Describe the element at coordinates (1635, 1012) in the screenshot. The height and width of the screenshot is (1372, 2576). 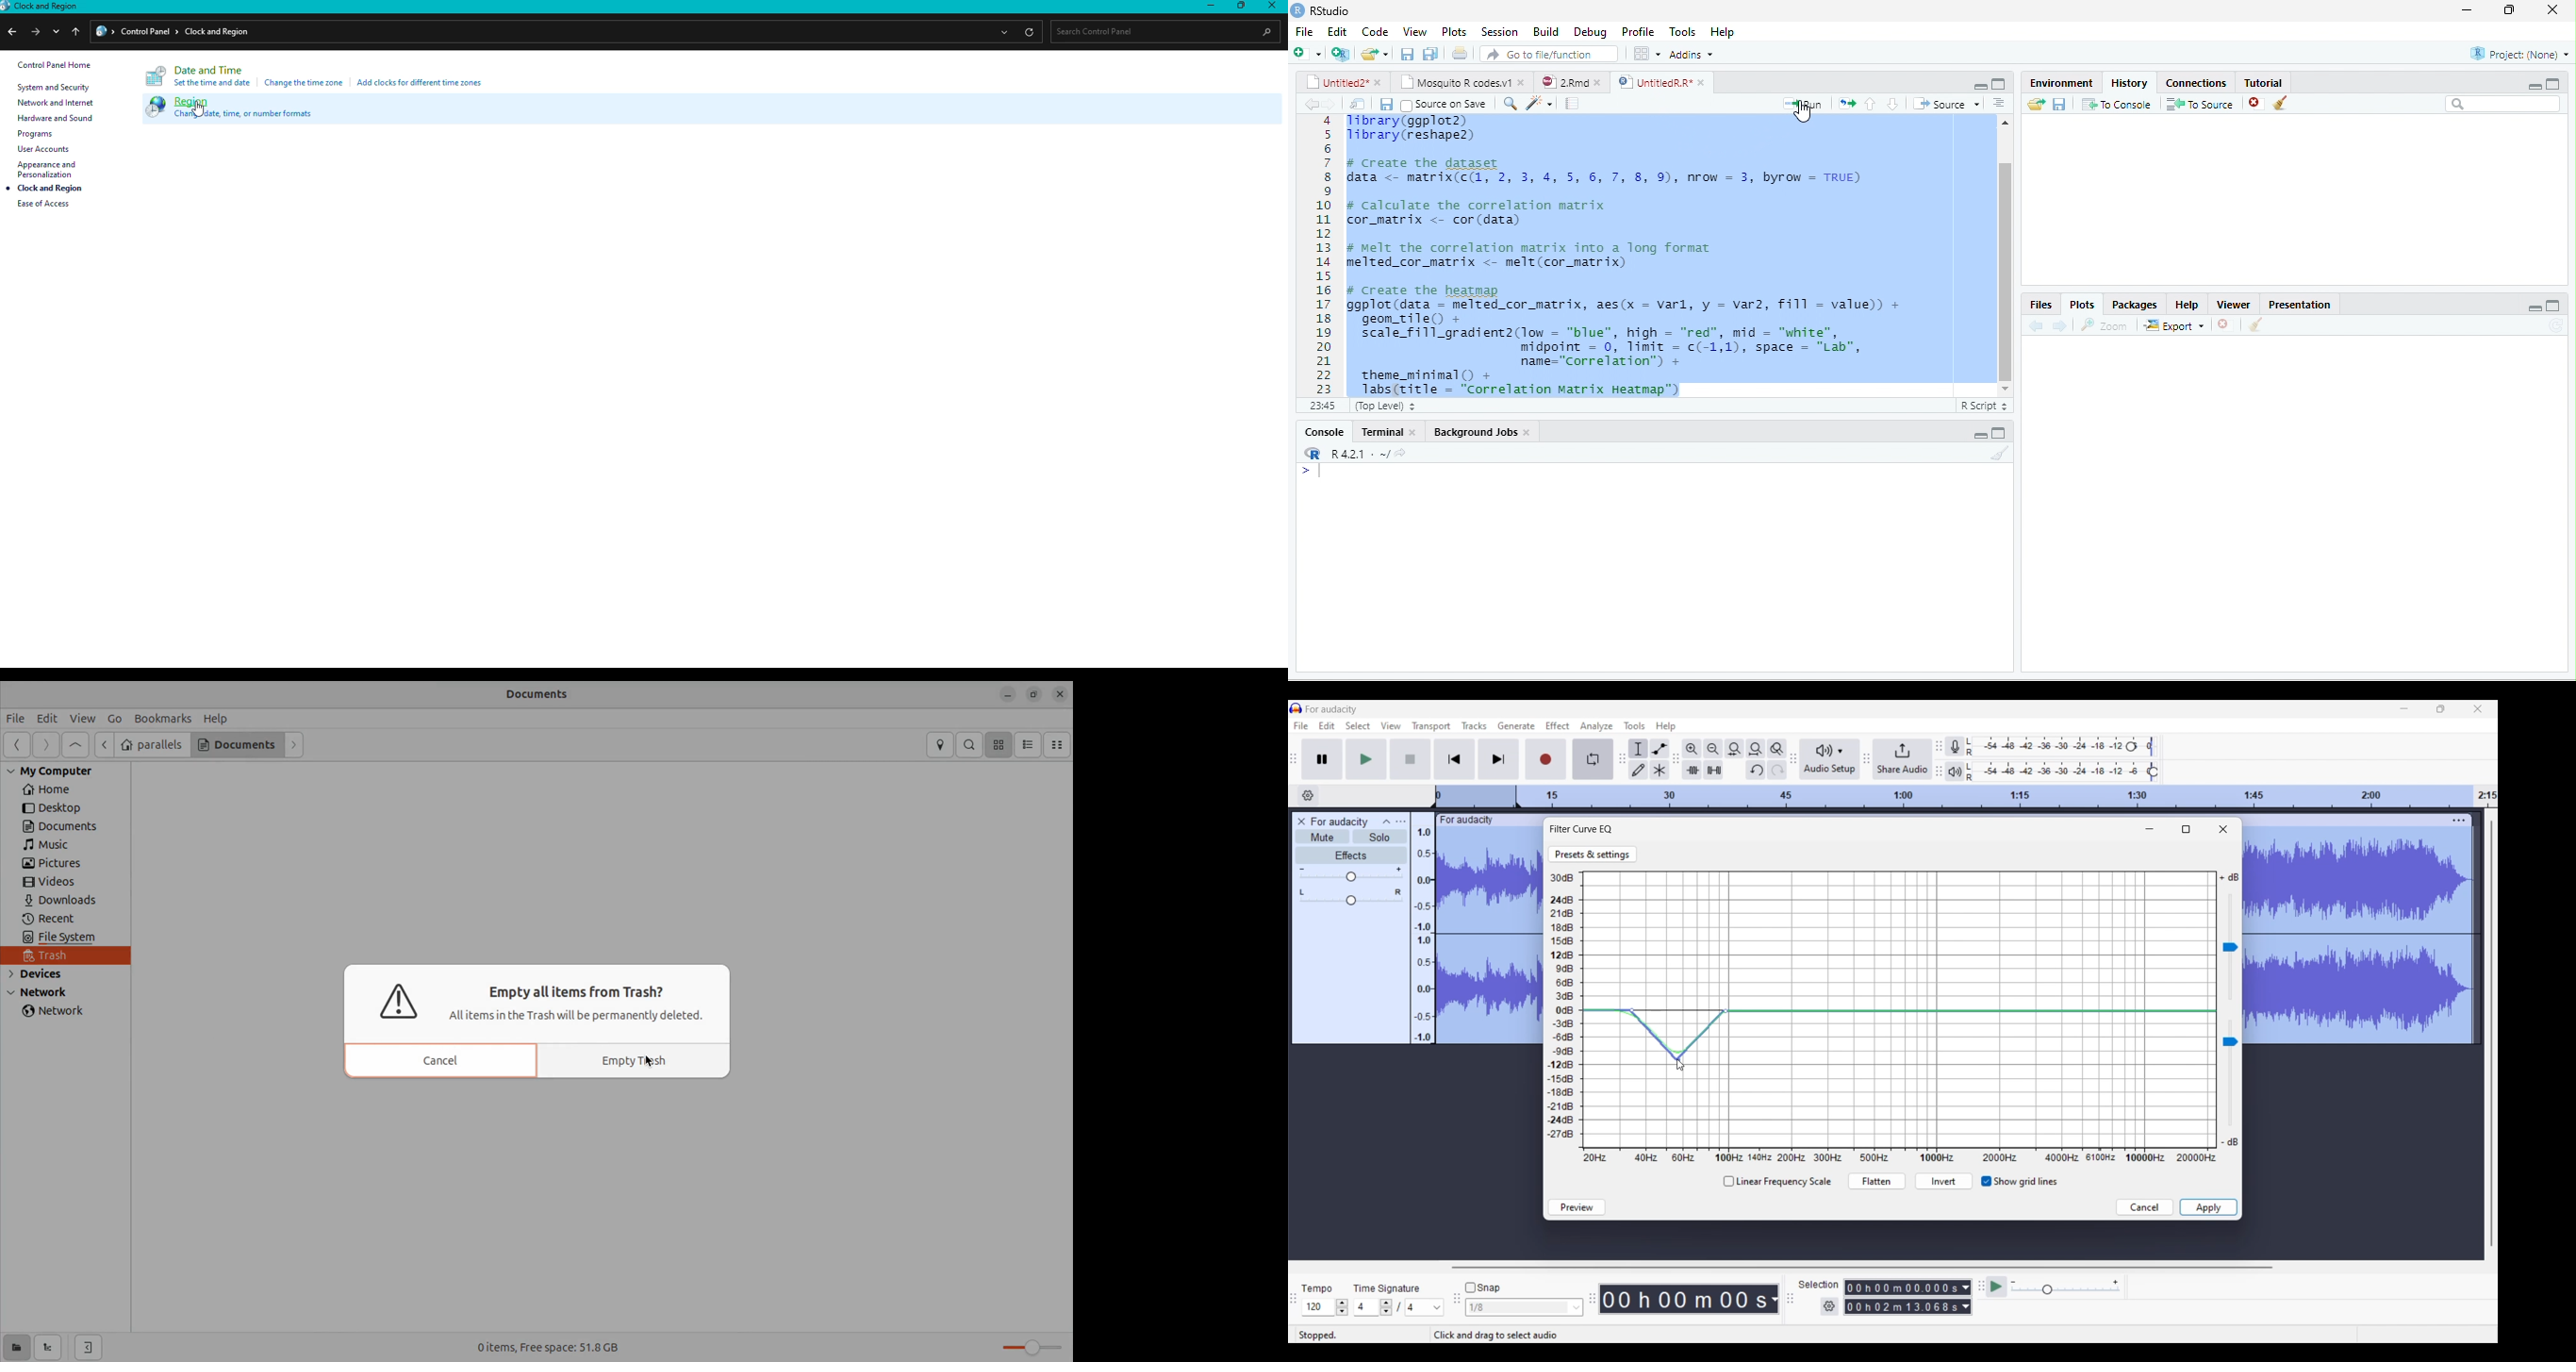
I see `Point added to curve` at that location.